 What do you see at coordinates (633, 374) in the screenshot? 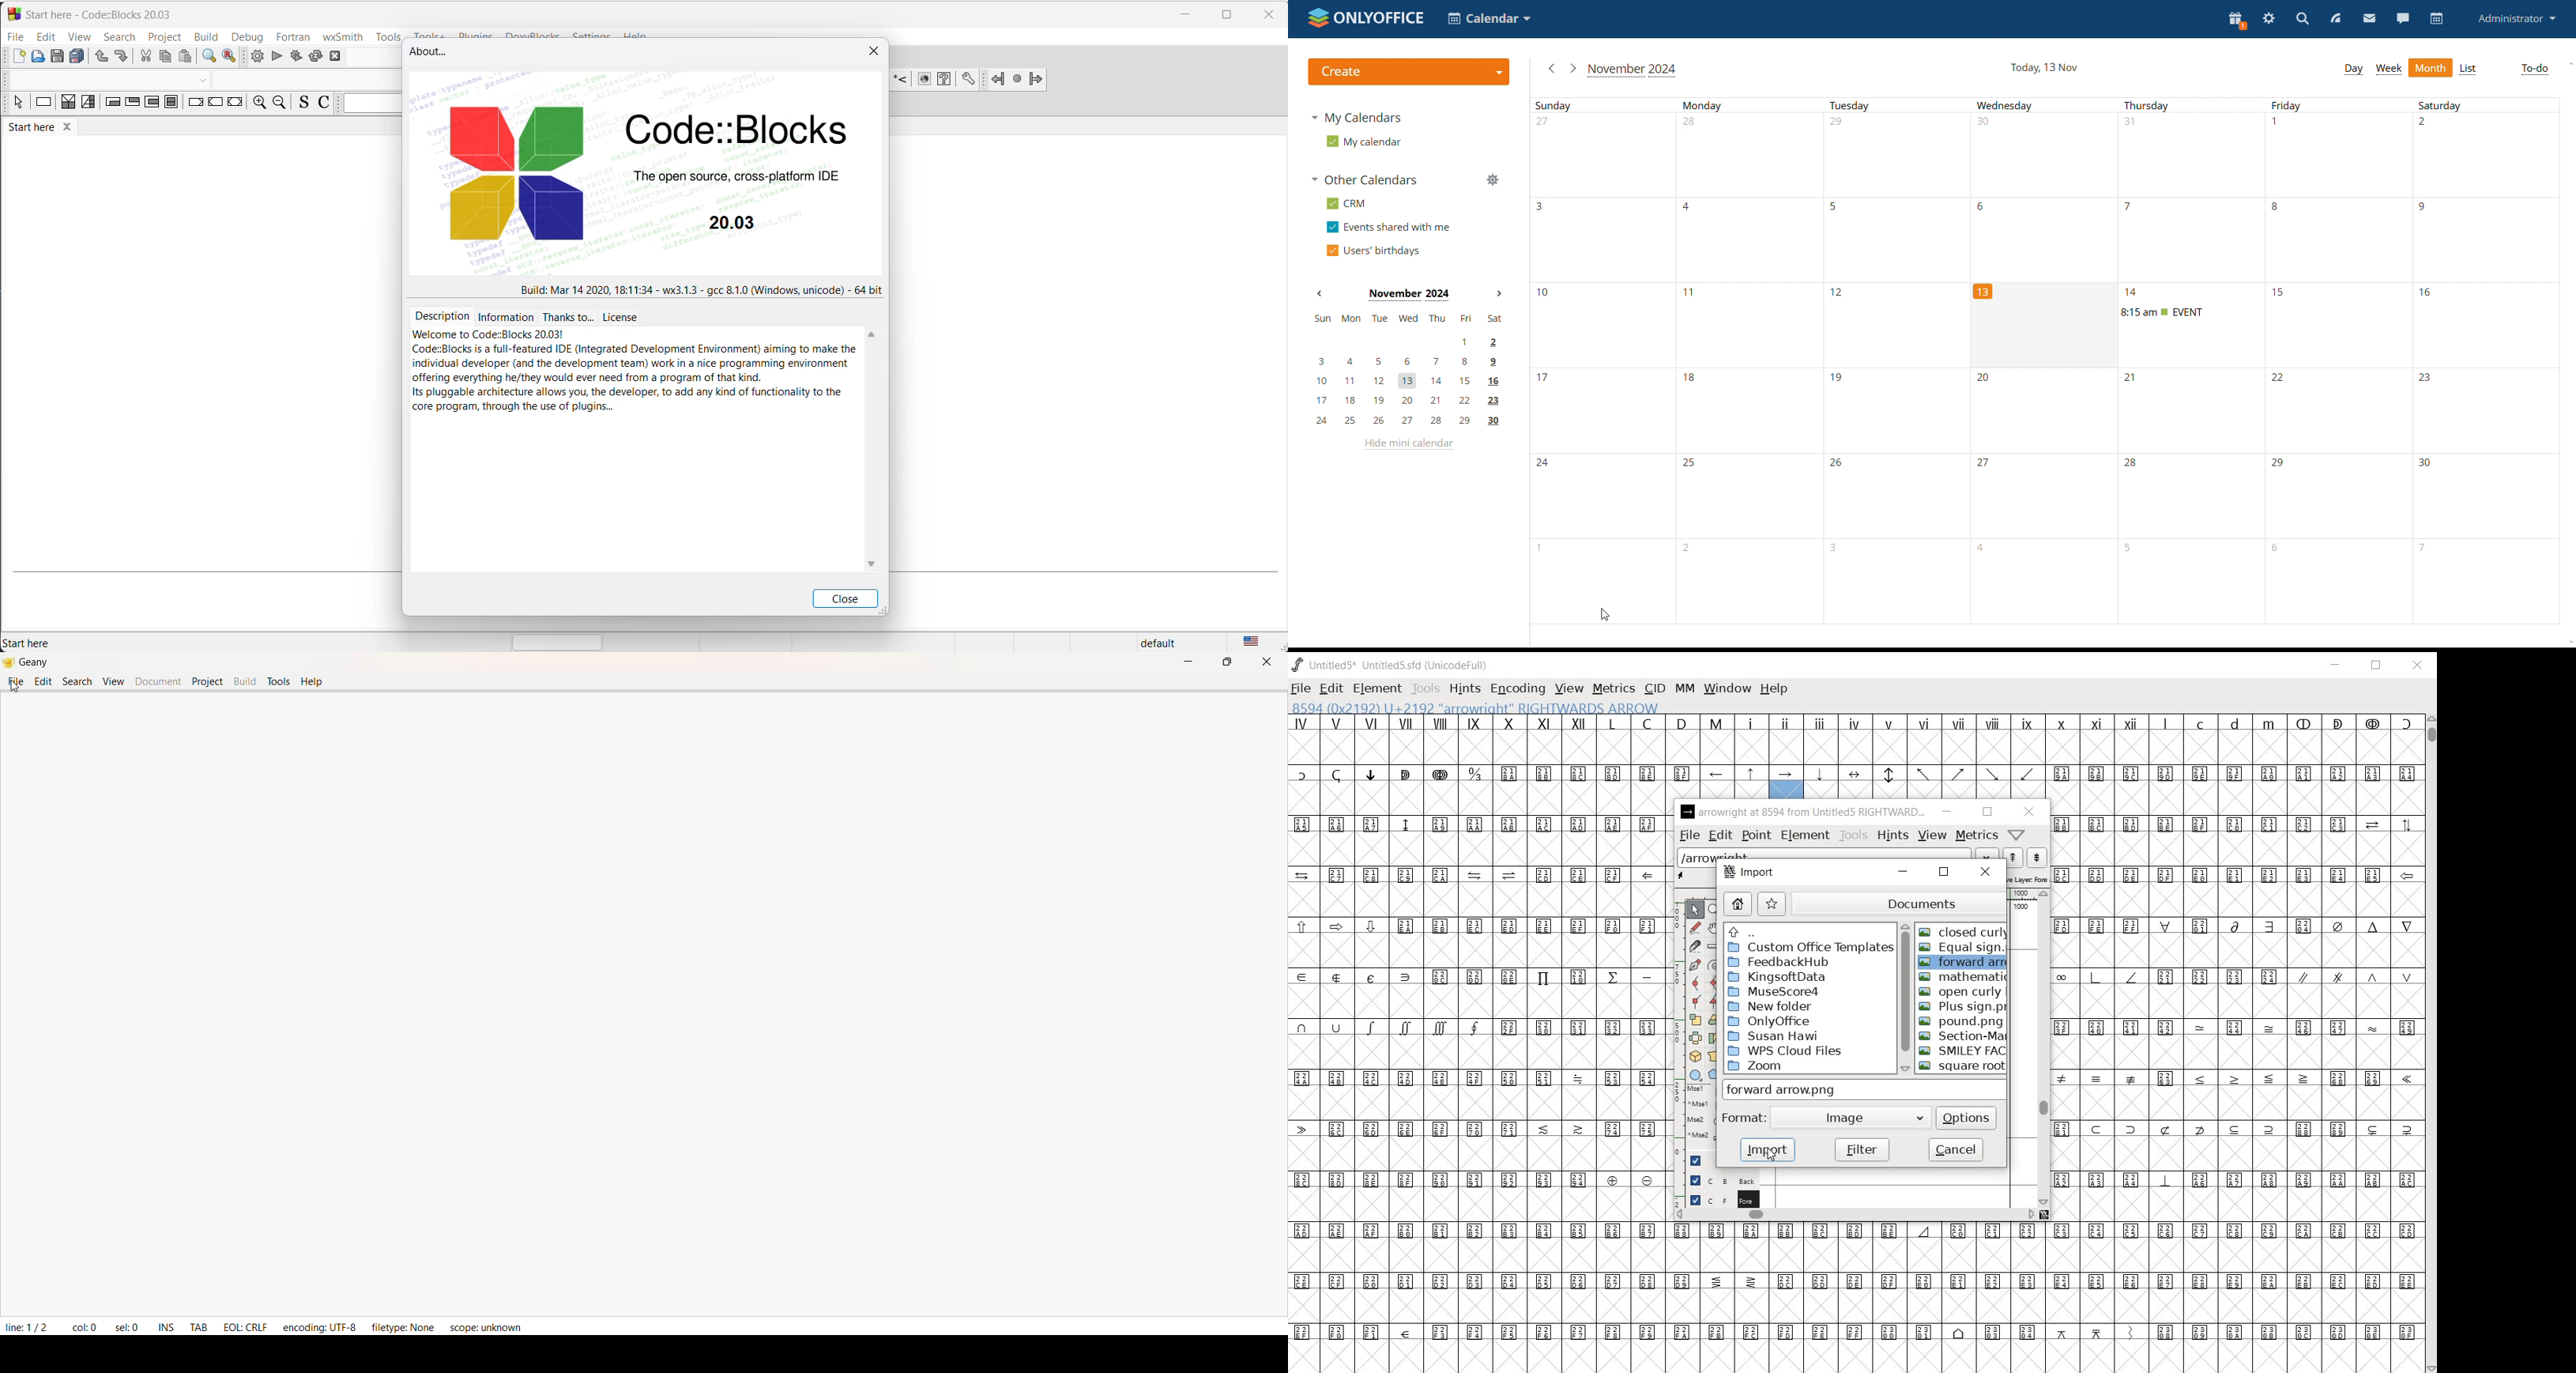
I see `Welcome to Code:Blocks 20.03!

Code:Blocks is a full-featured IDE (Integrated Development Environment) aiming to make the
individual developer (and the development team) work in a nice programming environment
offering everything he/they would ever need from a program of that kind.

Its pluggable architecture allows you, the developer, to add any kind of functionality to the
core program, through the use of plugins..` at bounding box center [633, 374].